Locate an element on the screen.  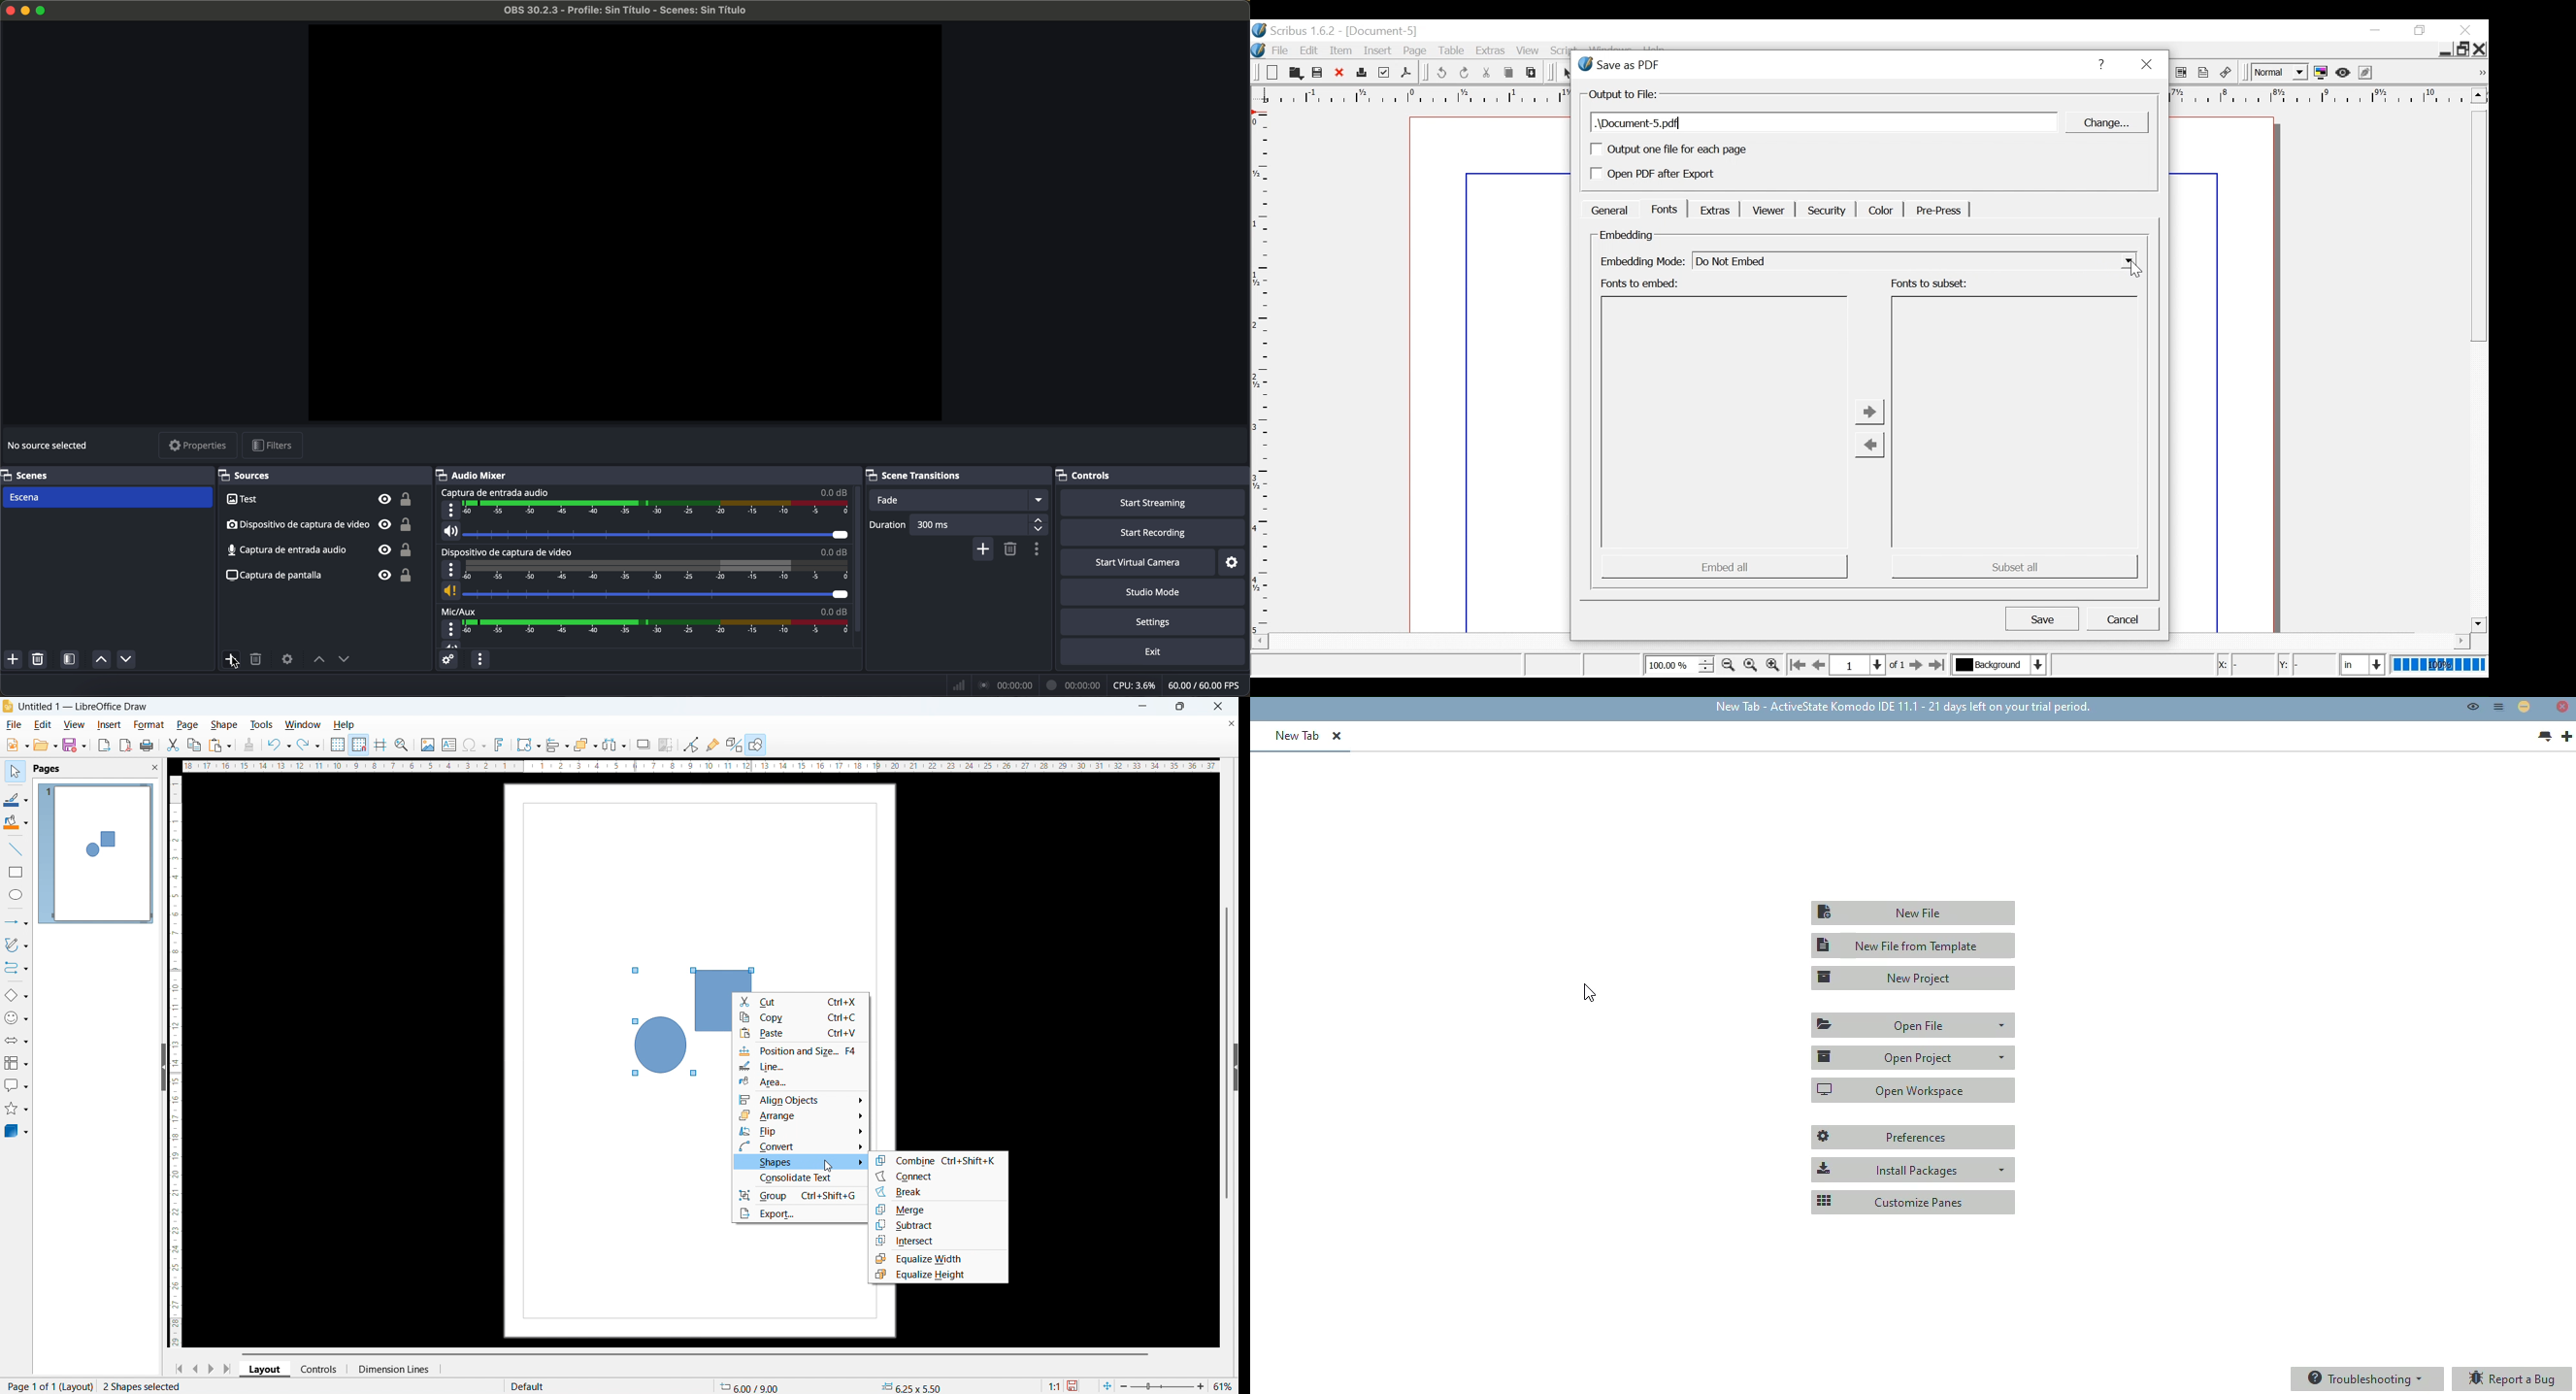
callout shapes is located at coordinates (15, 1086).